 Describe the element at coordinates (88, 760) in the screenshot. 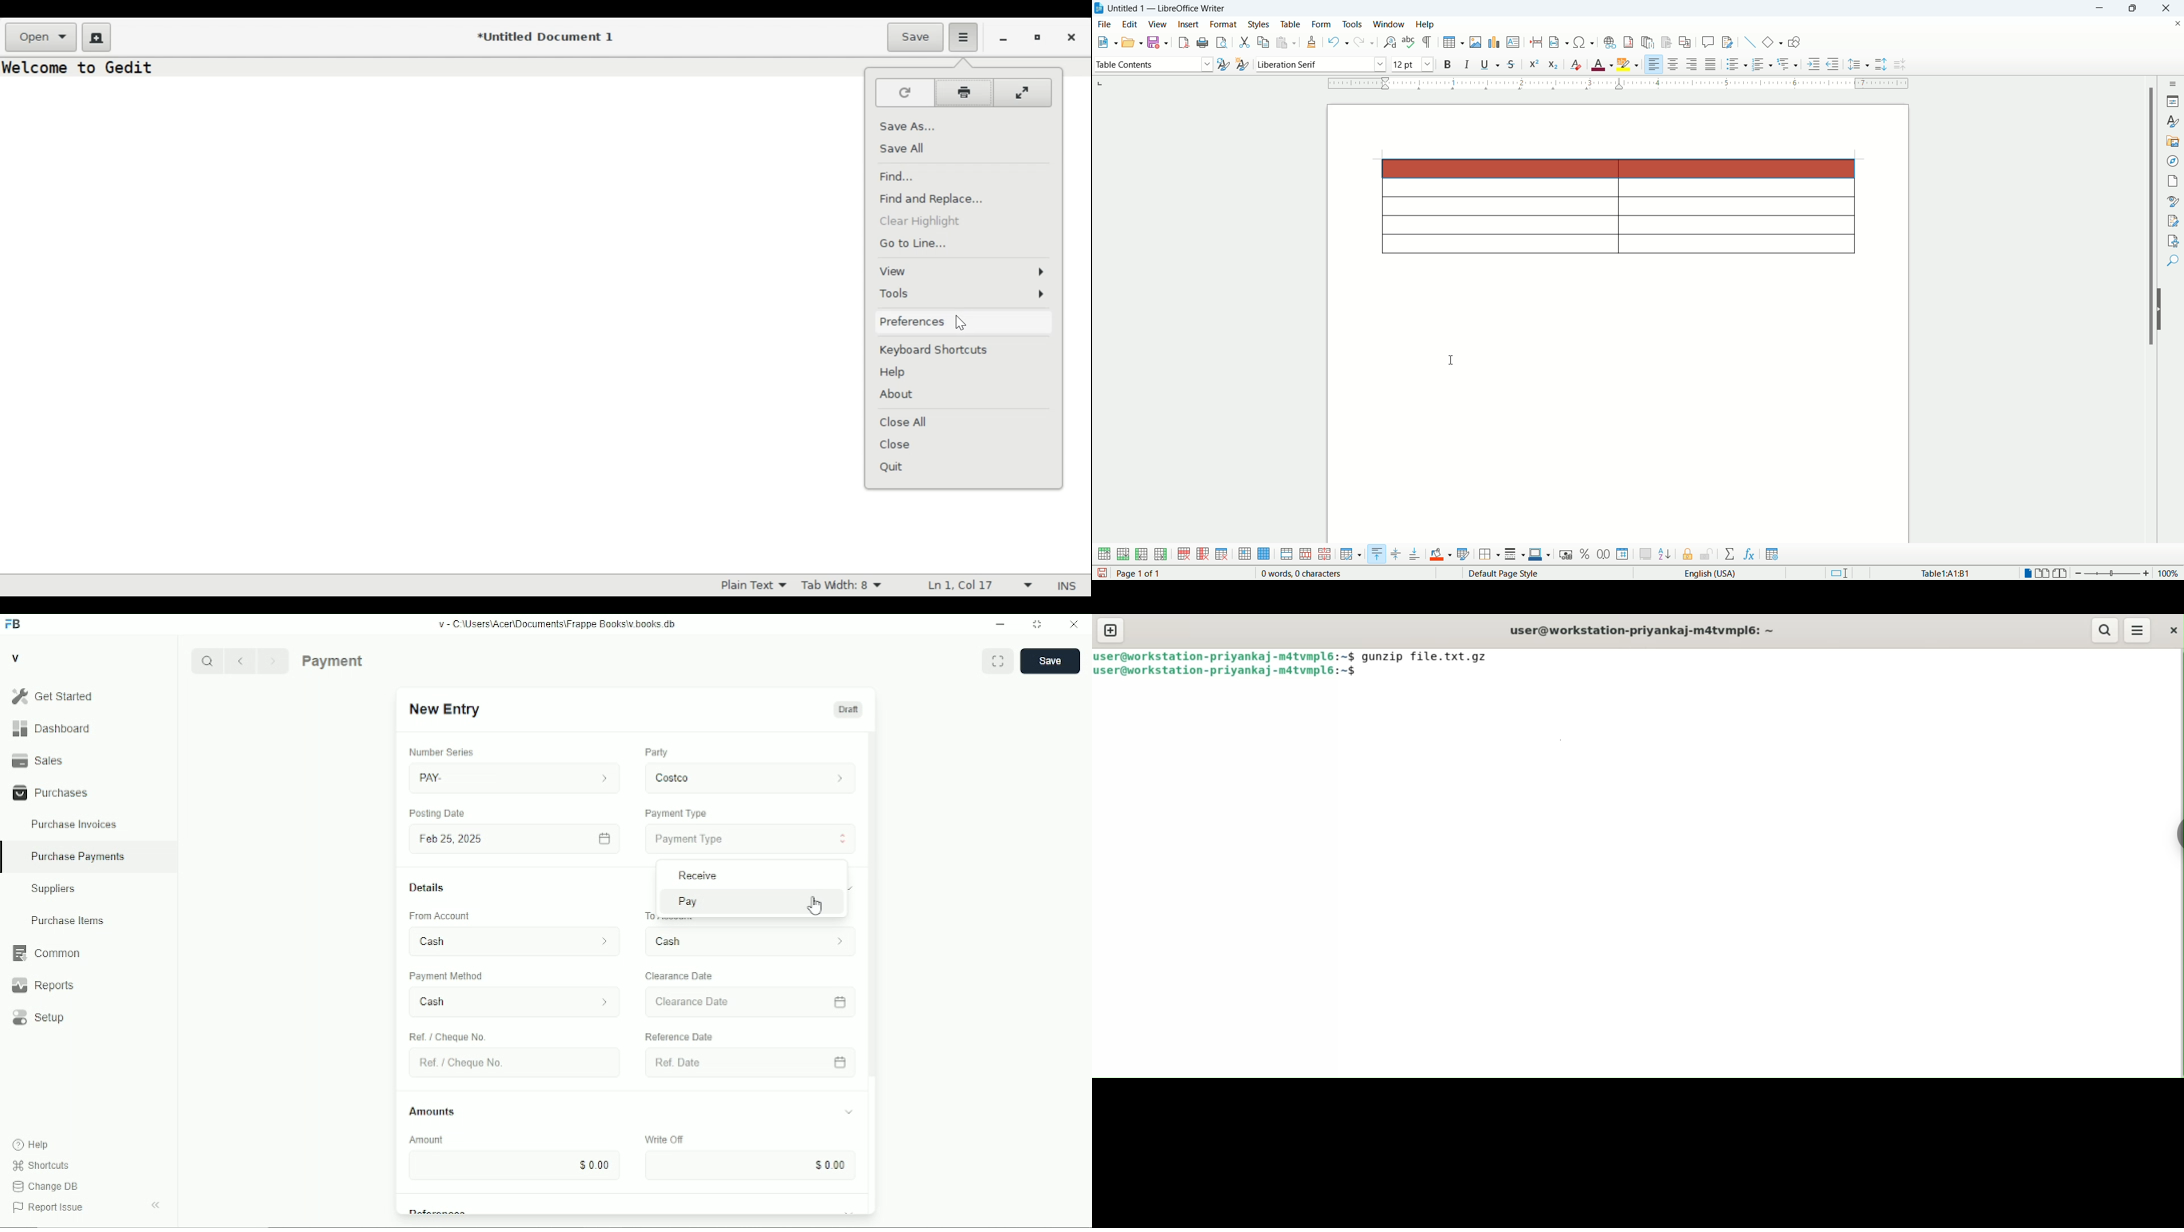

I see `Sales` at that location.